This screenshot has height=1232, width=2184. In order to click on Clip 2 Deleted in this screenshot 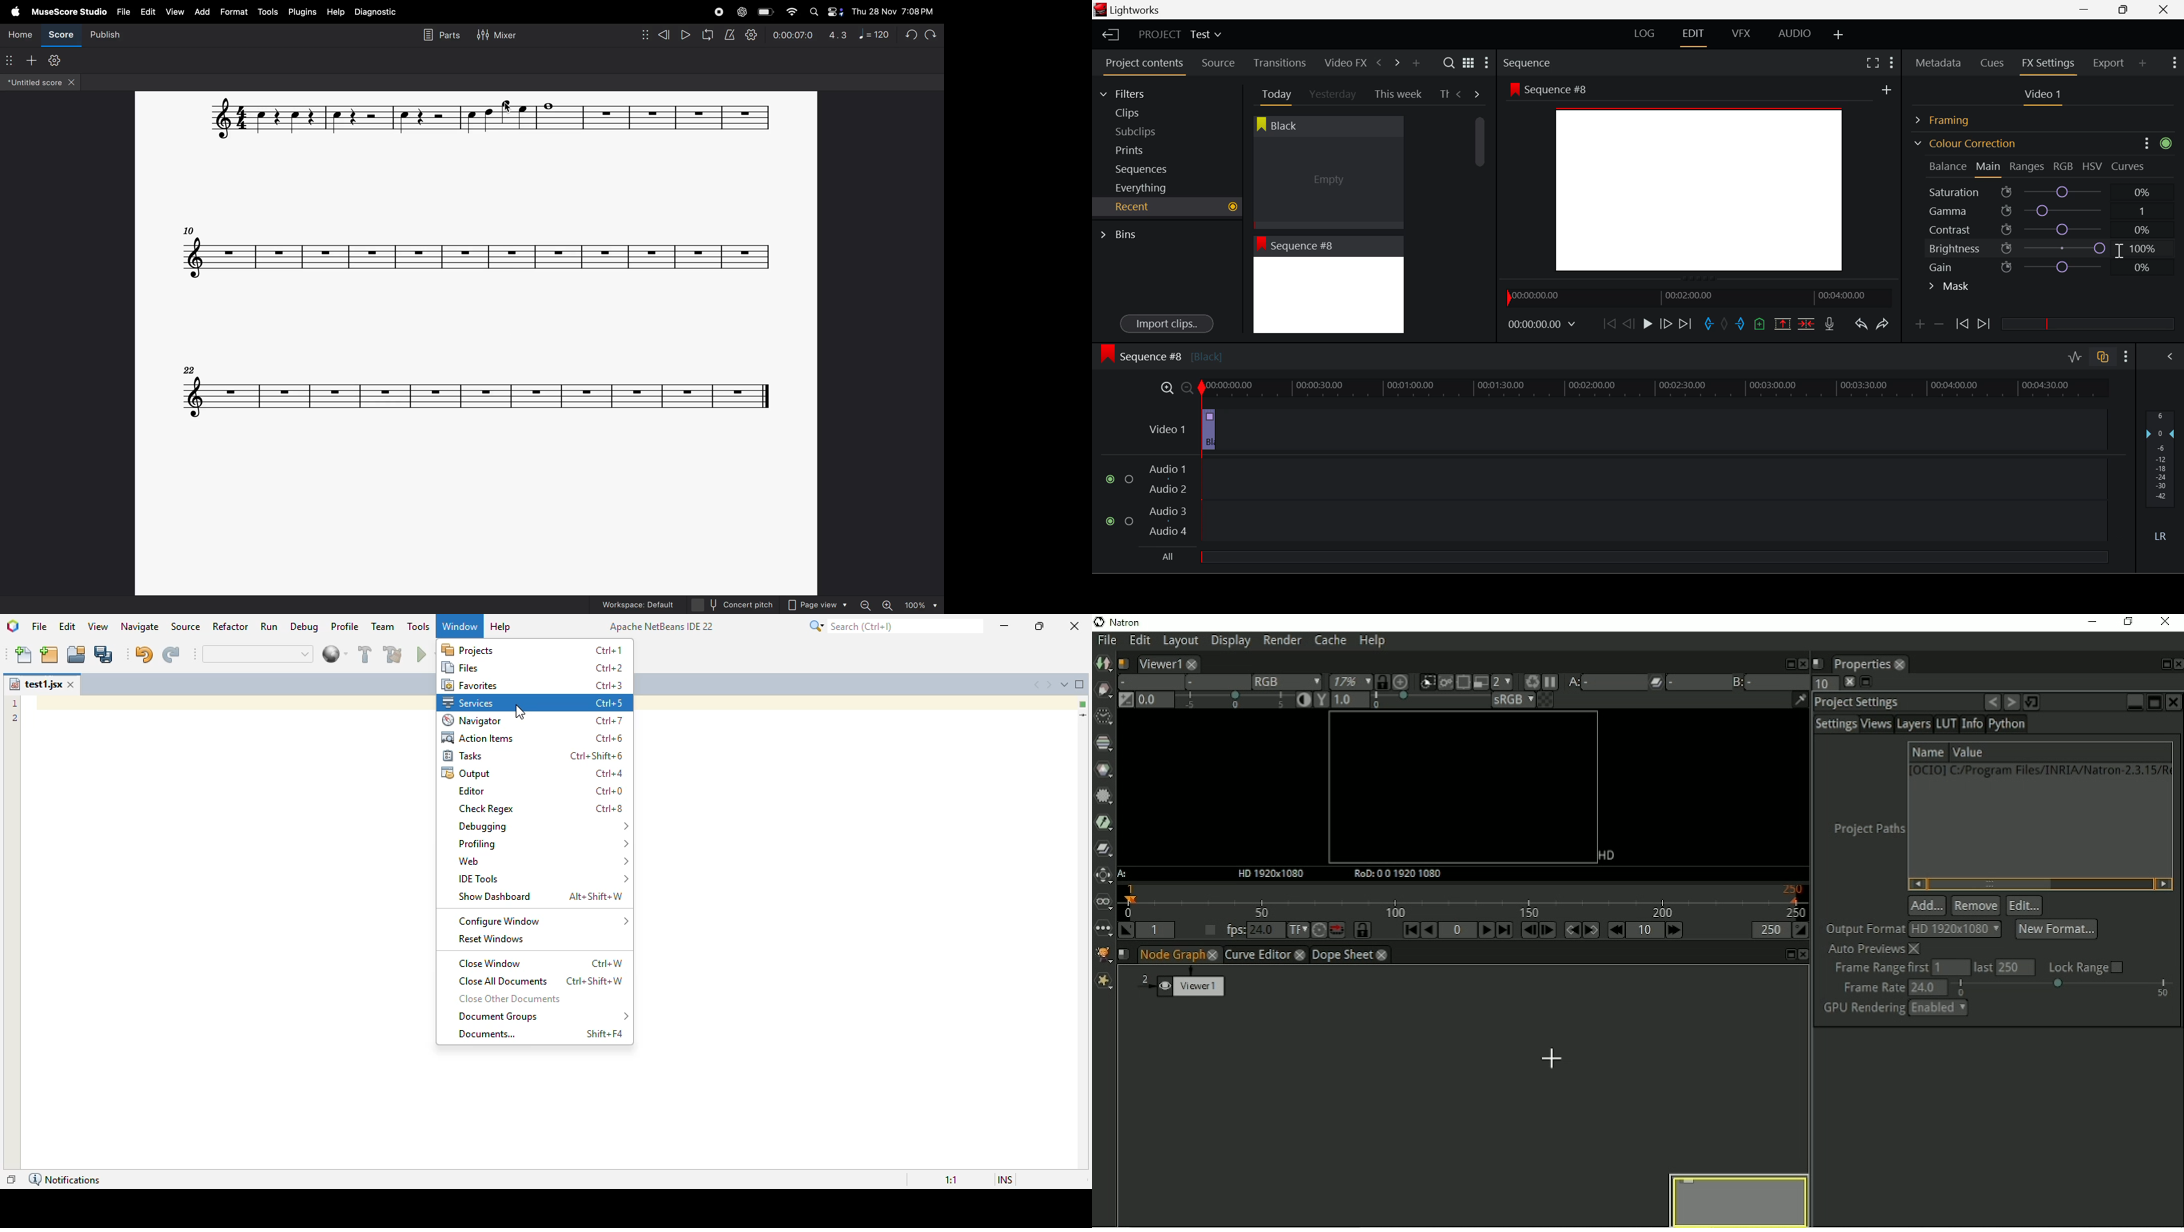, I will do `click(1618, 431)`.